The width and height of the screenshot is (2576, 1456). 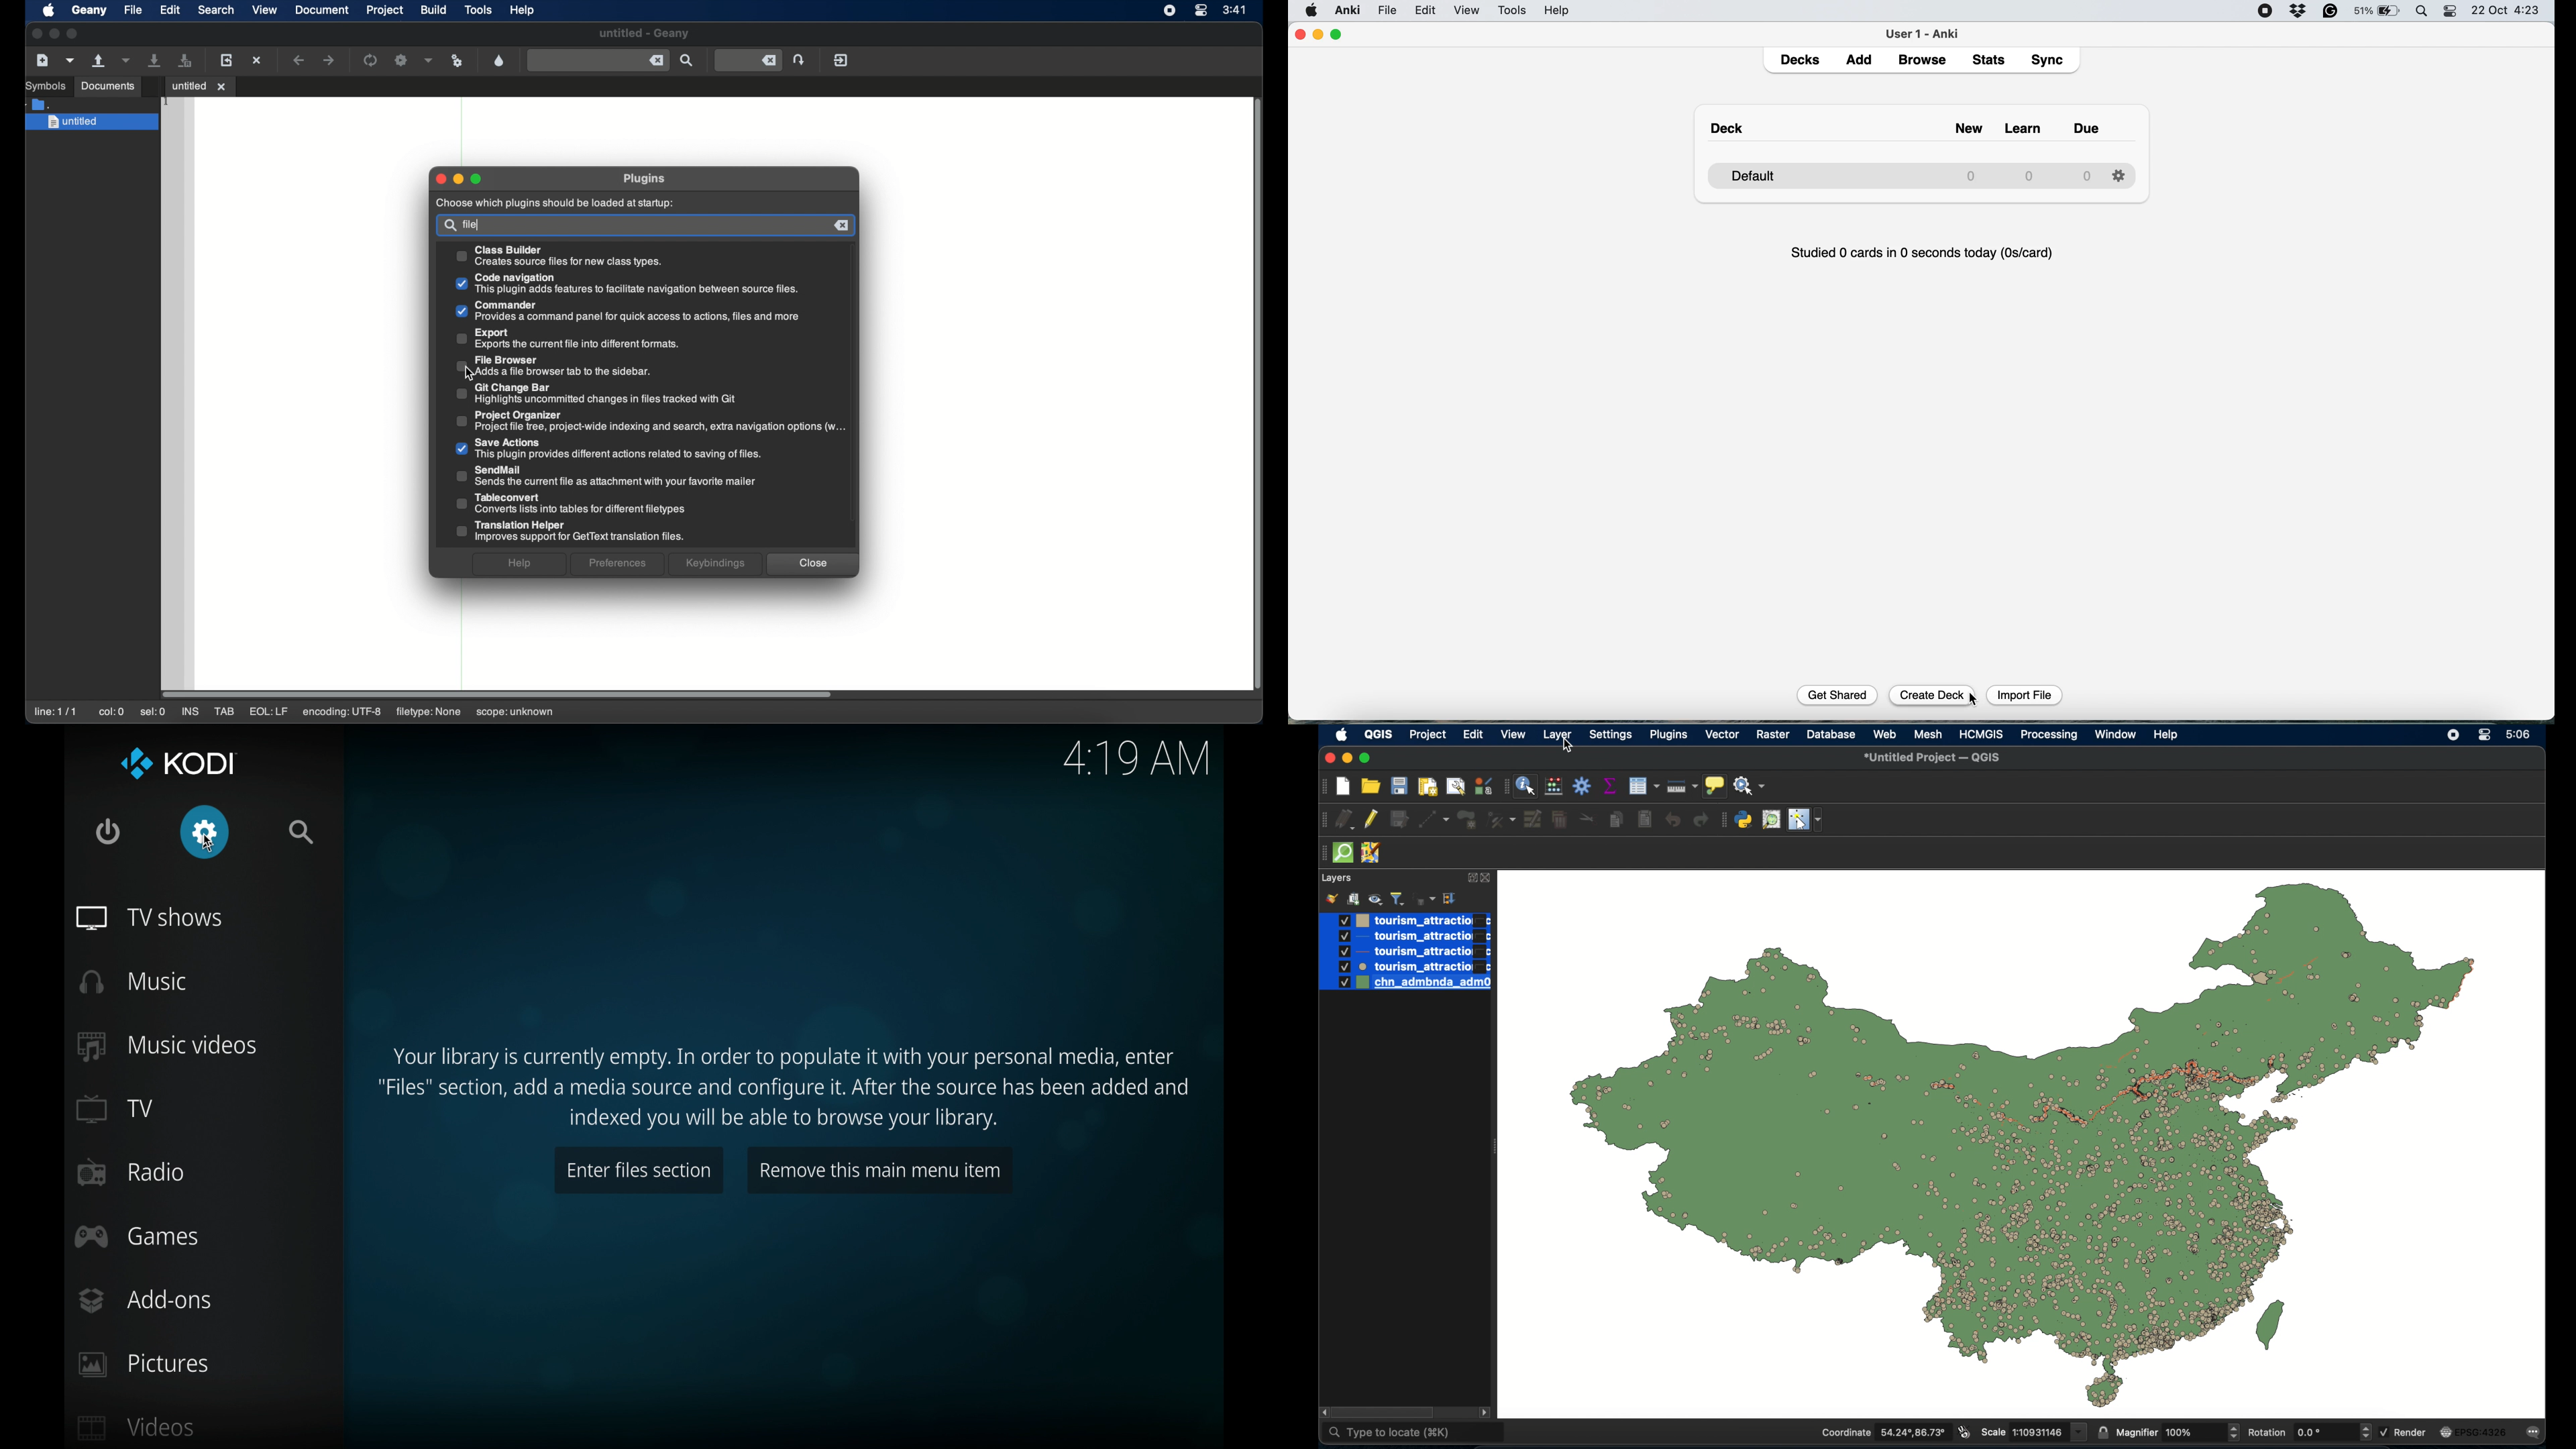 What do you see at coordinates (1802, 60) in the screenshot?
I see `decks` at bounding box center [1802, 60].